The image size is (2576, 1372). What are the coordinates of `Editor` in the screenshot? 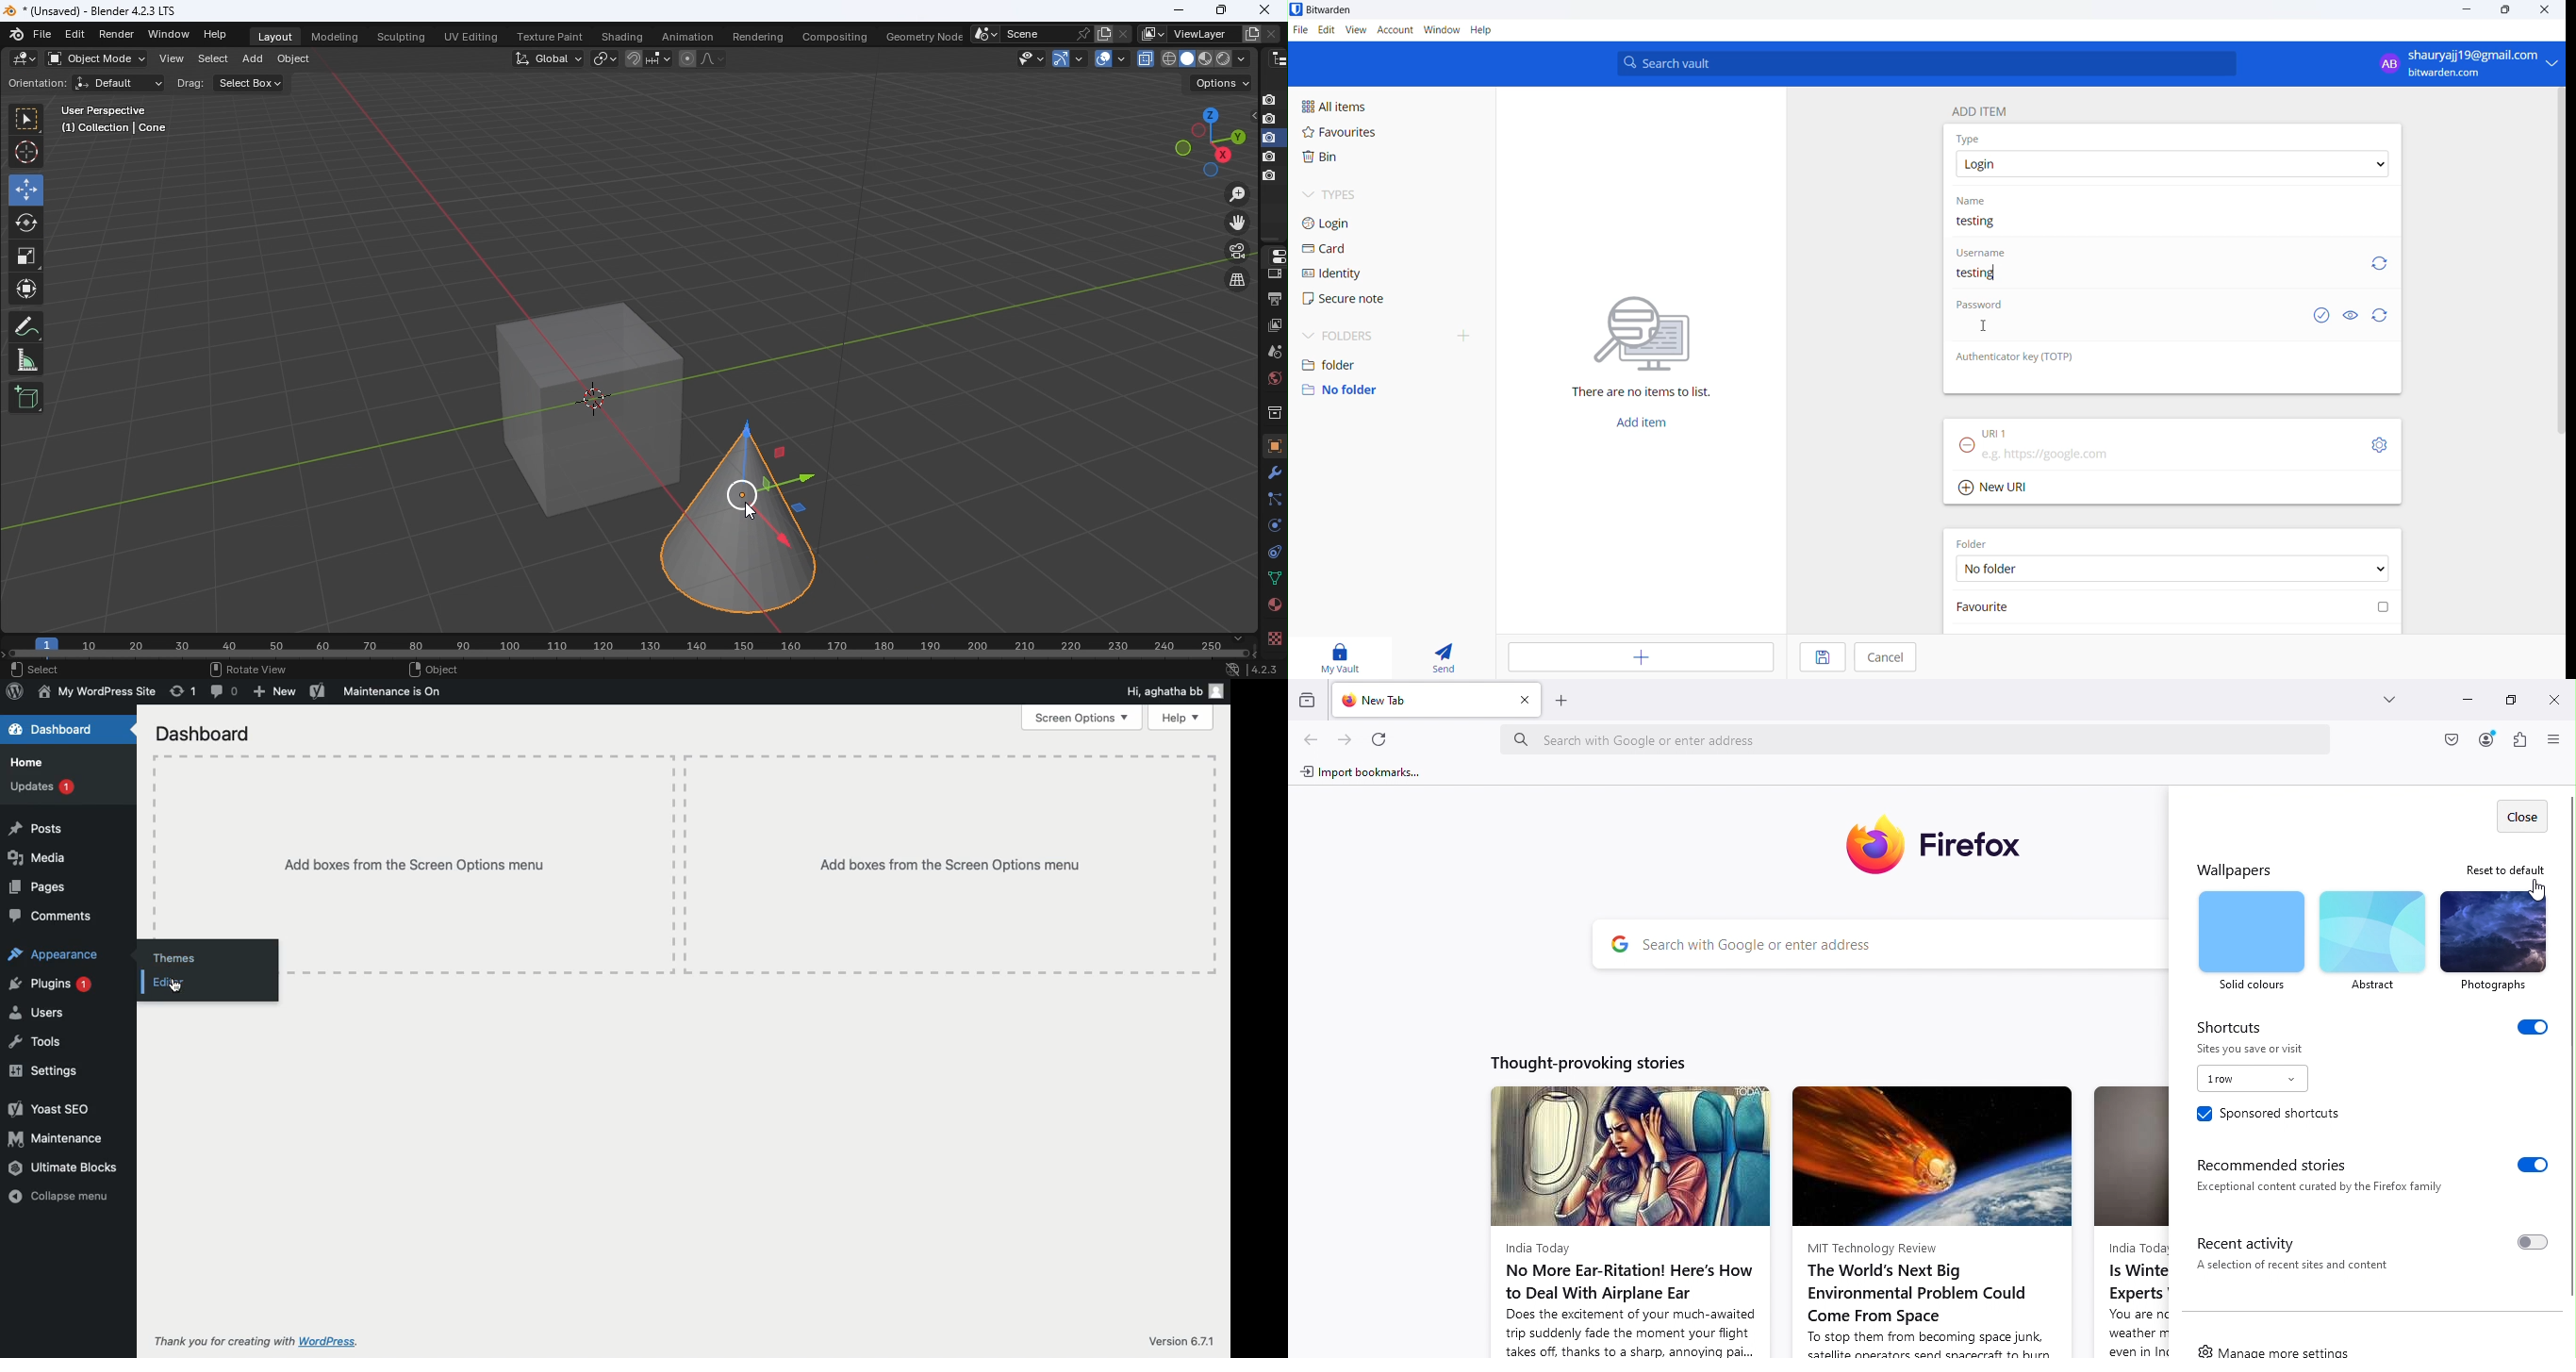 It's located at (171, 982).